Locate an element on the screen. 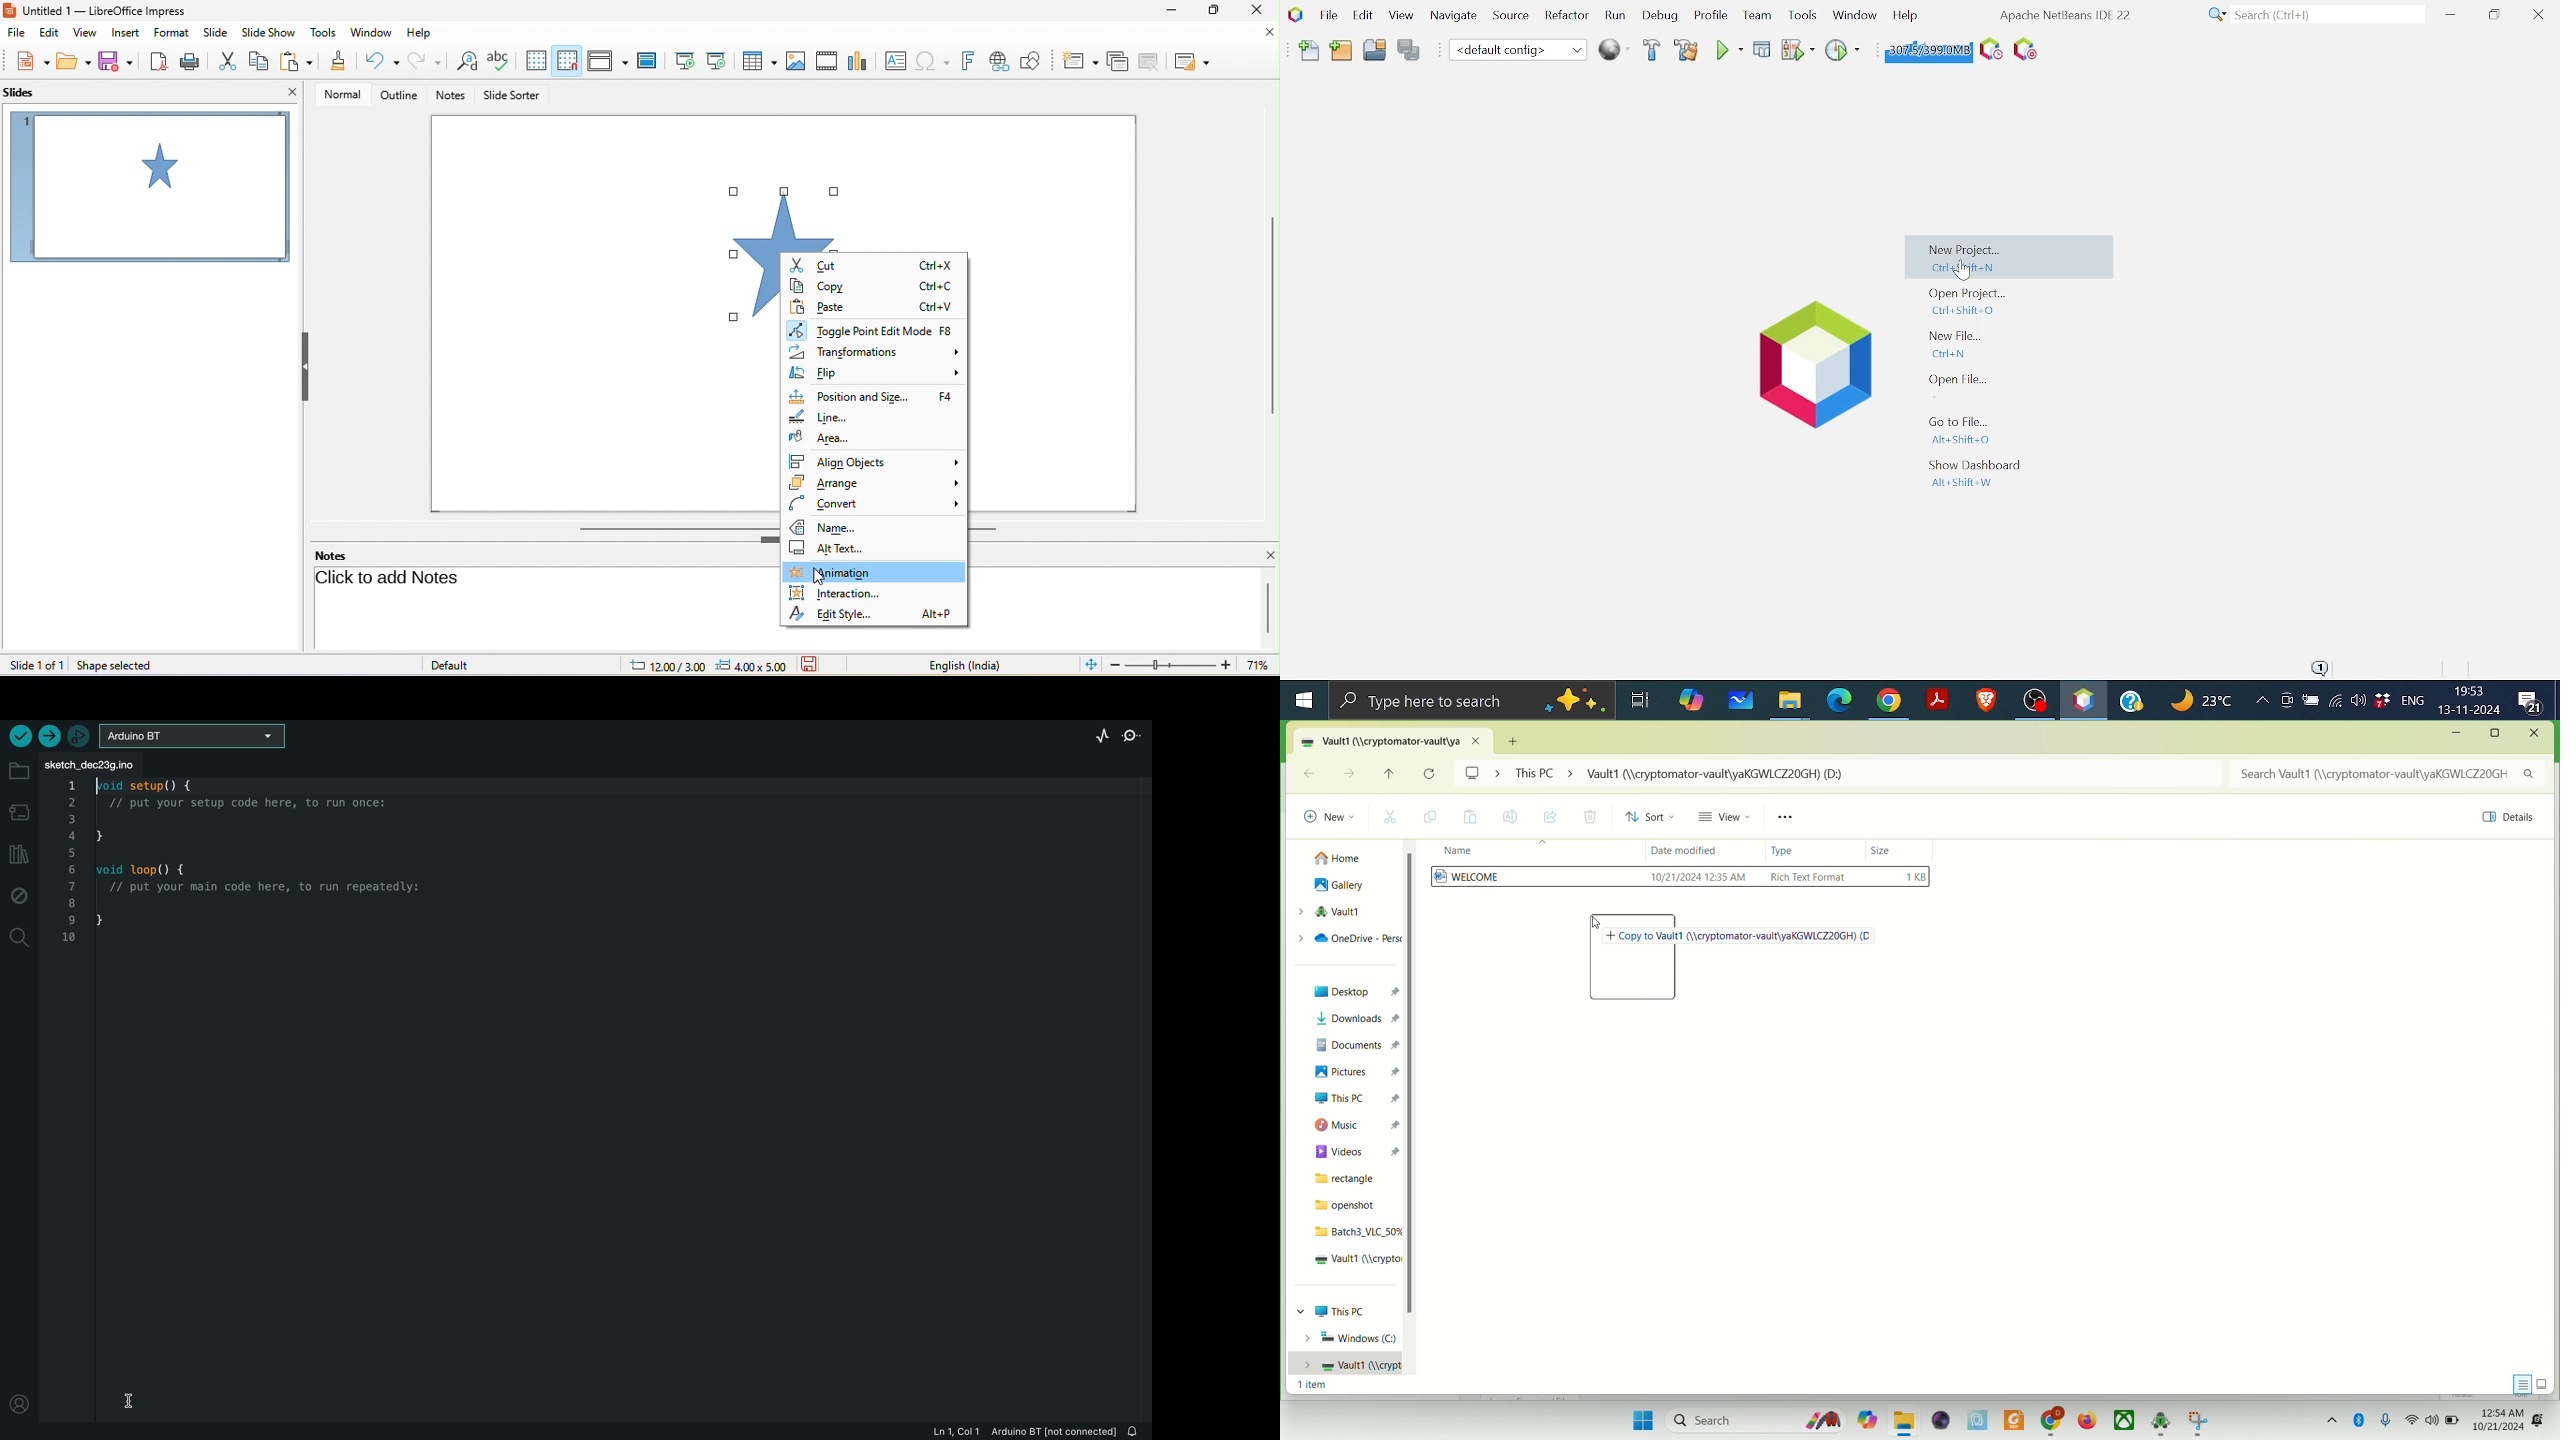  redo is located at coordinates (423, 61).